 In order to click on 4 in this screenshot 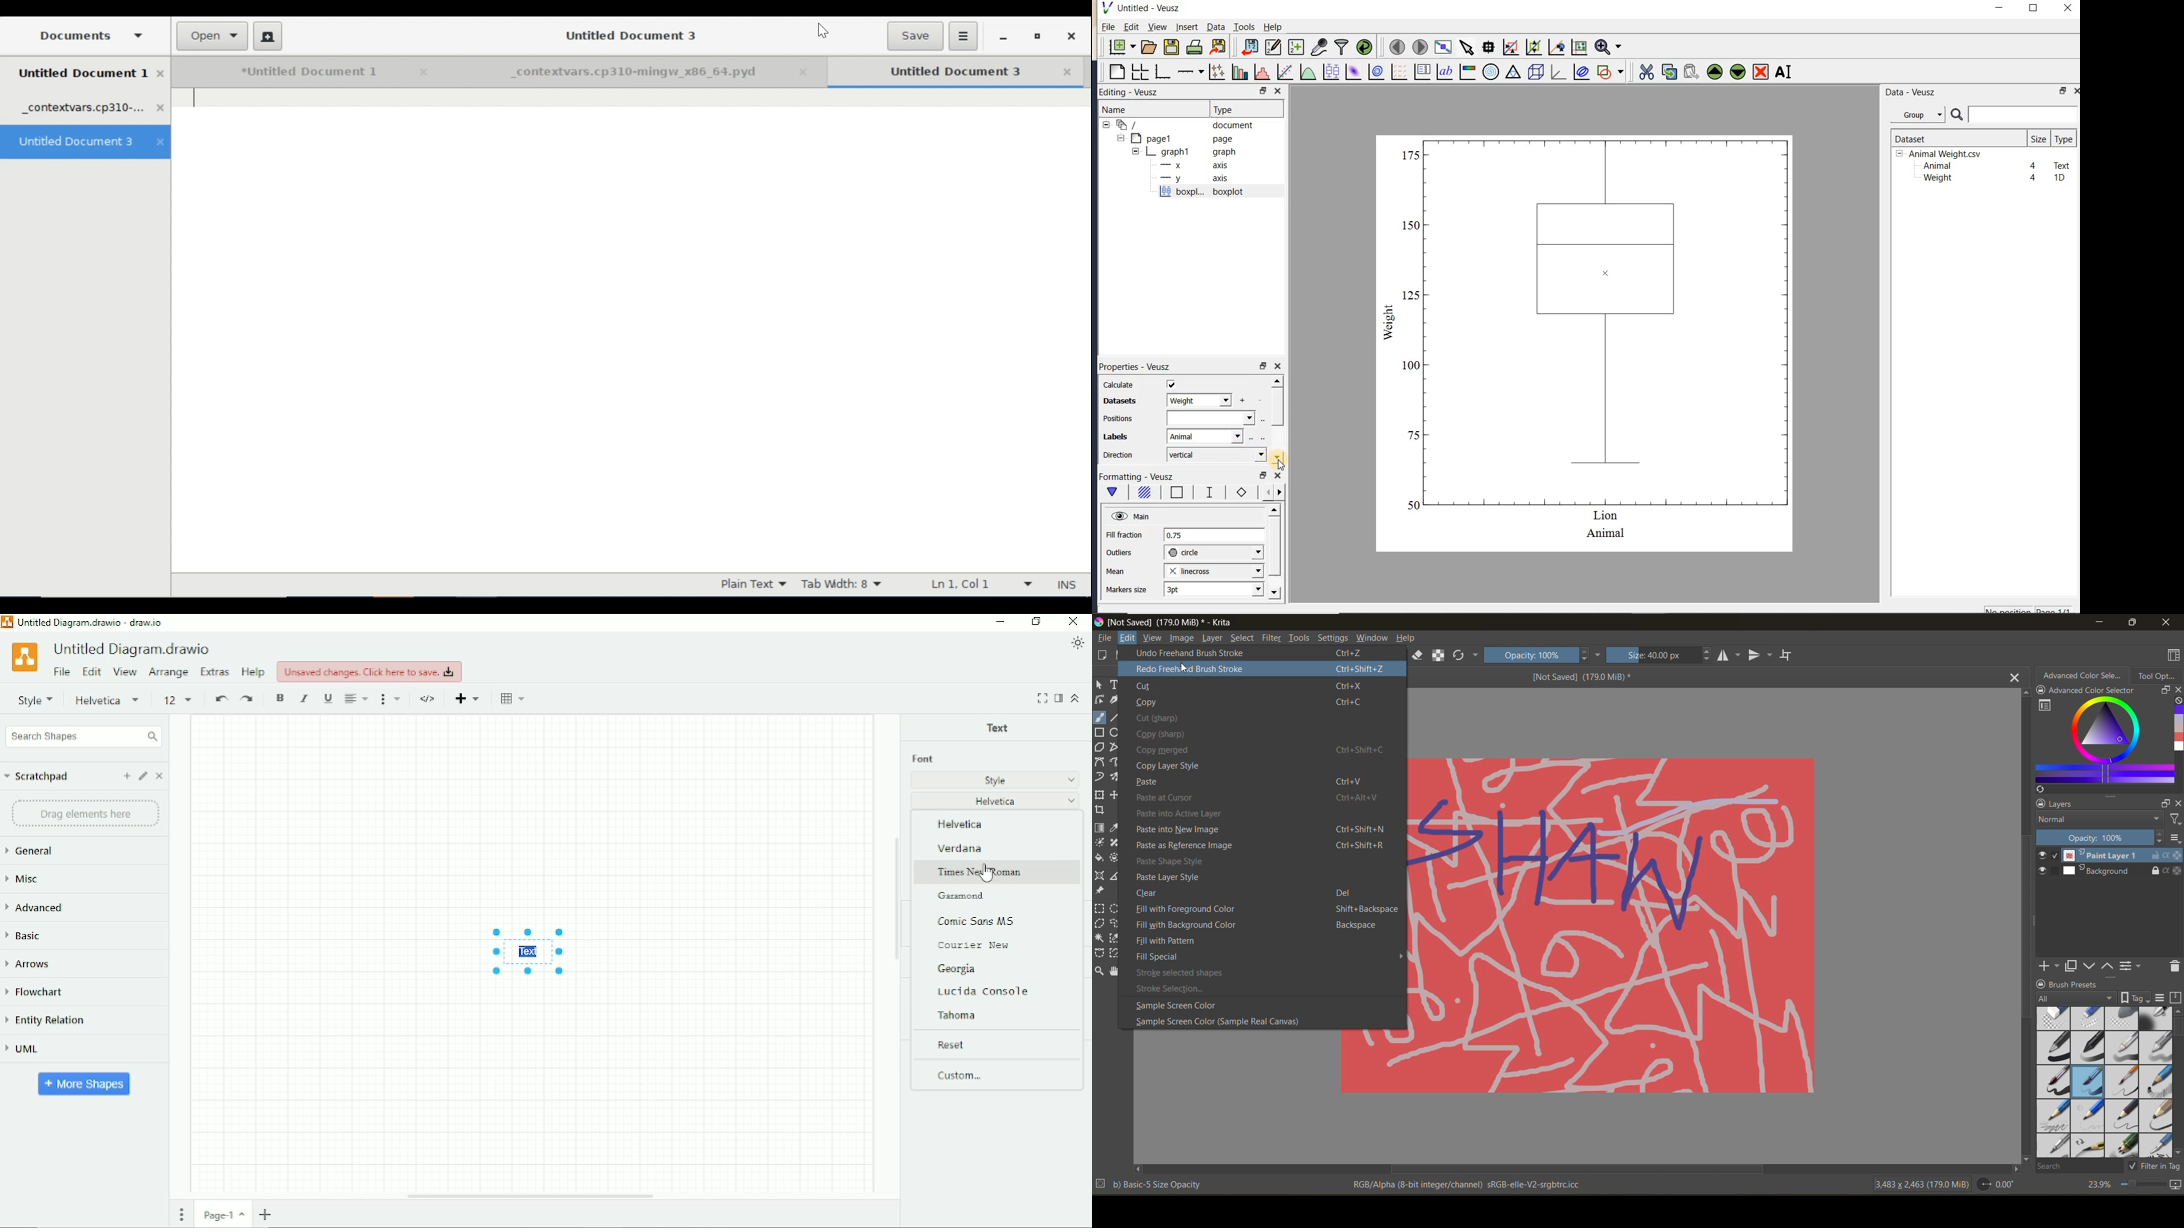, I will do `click(2034, 178)`.